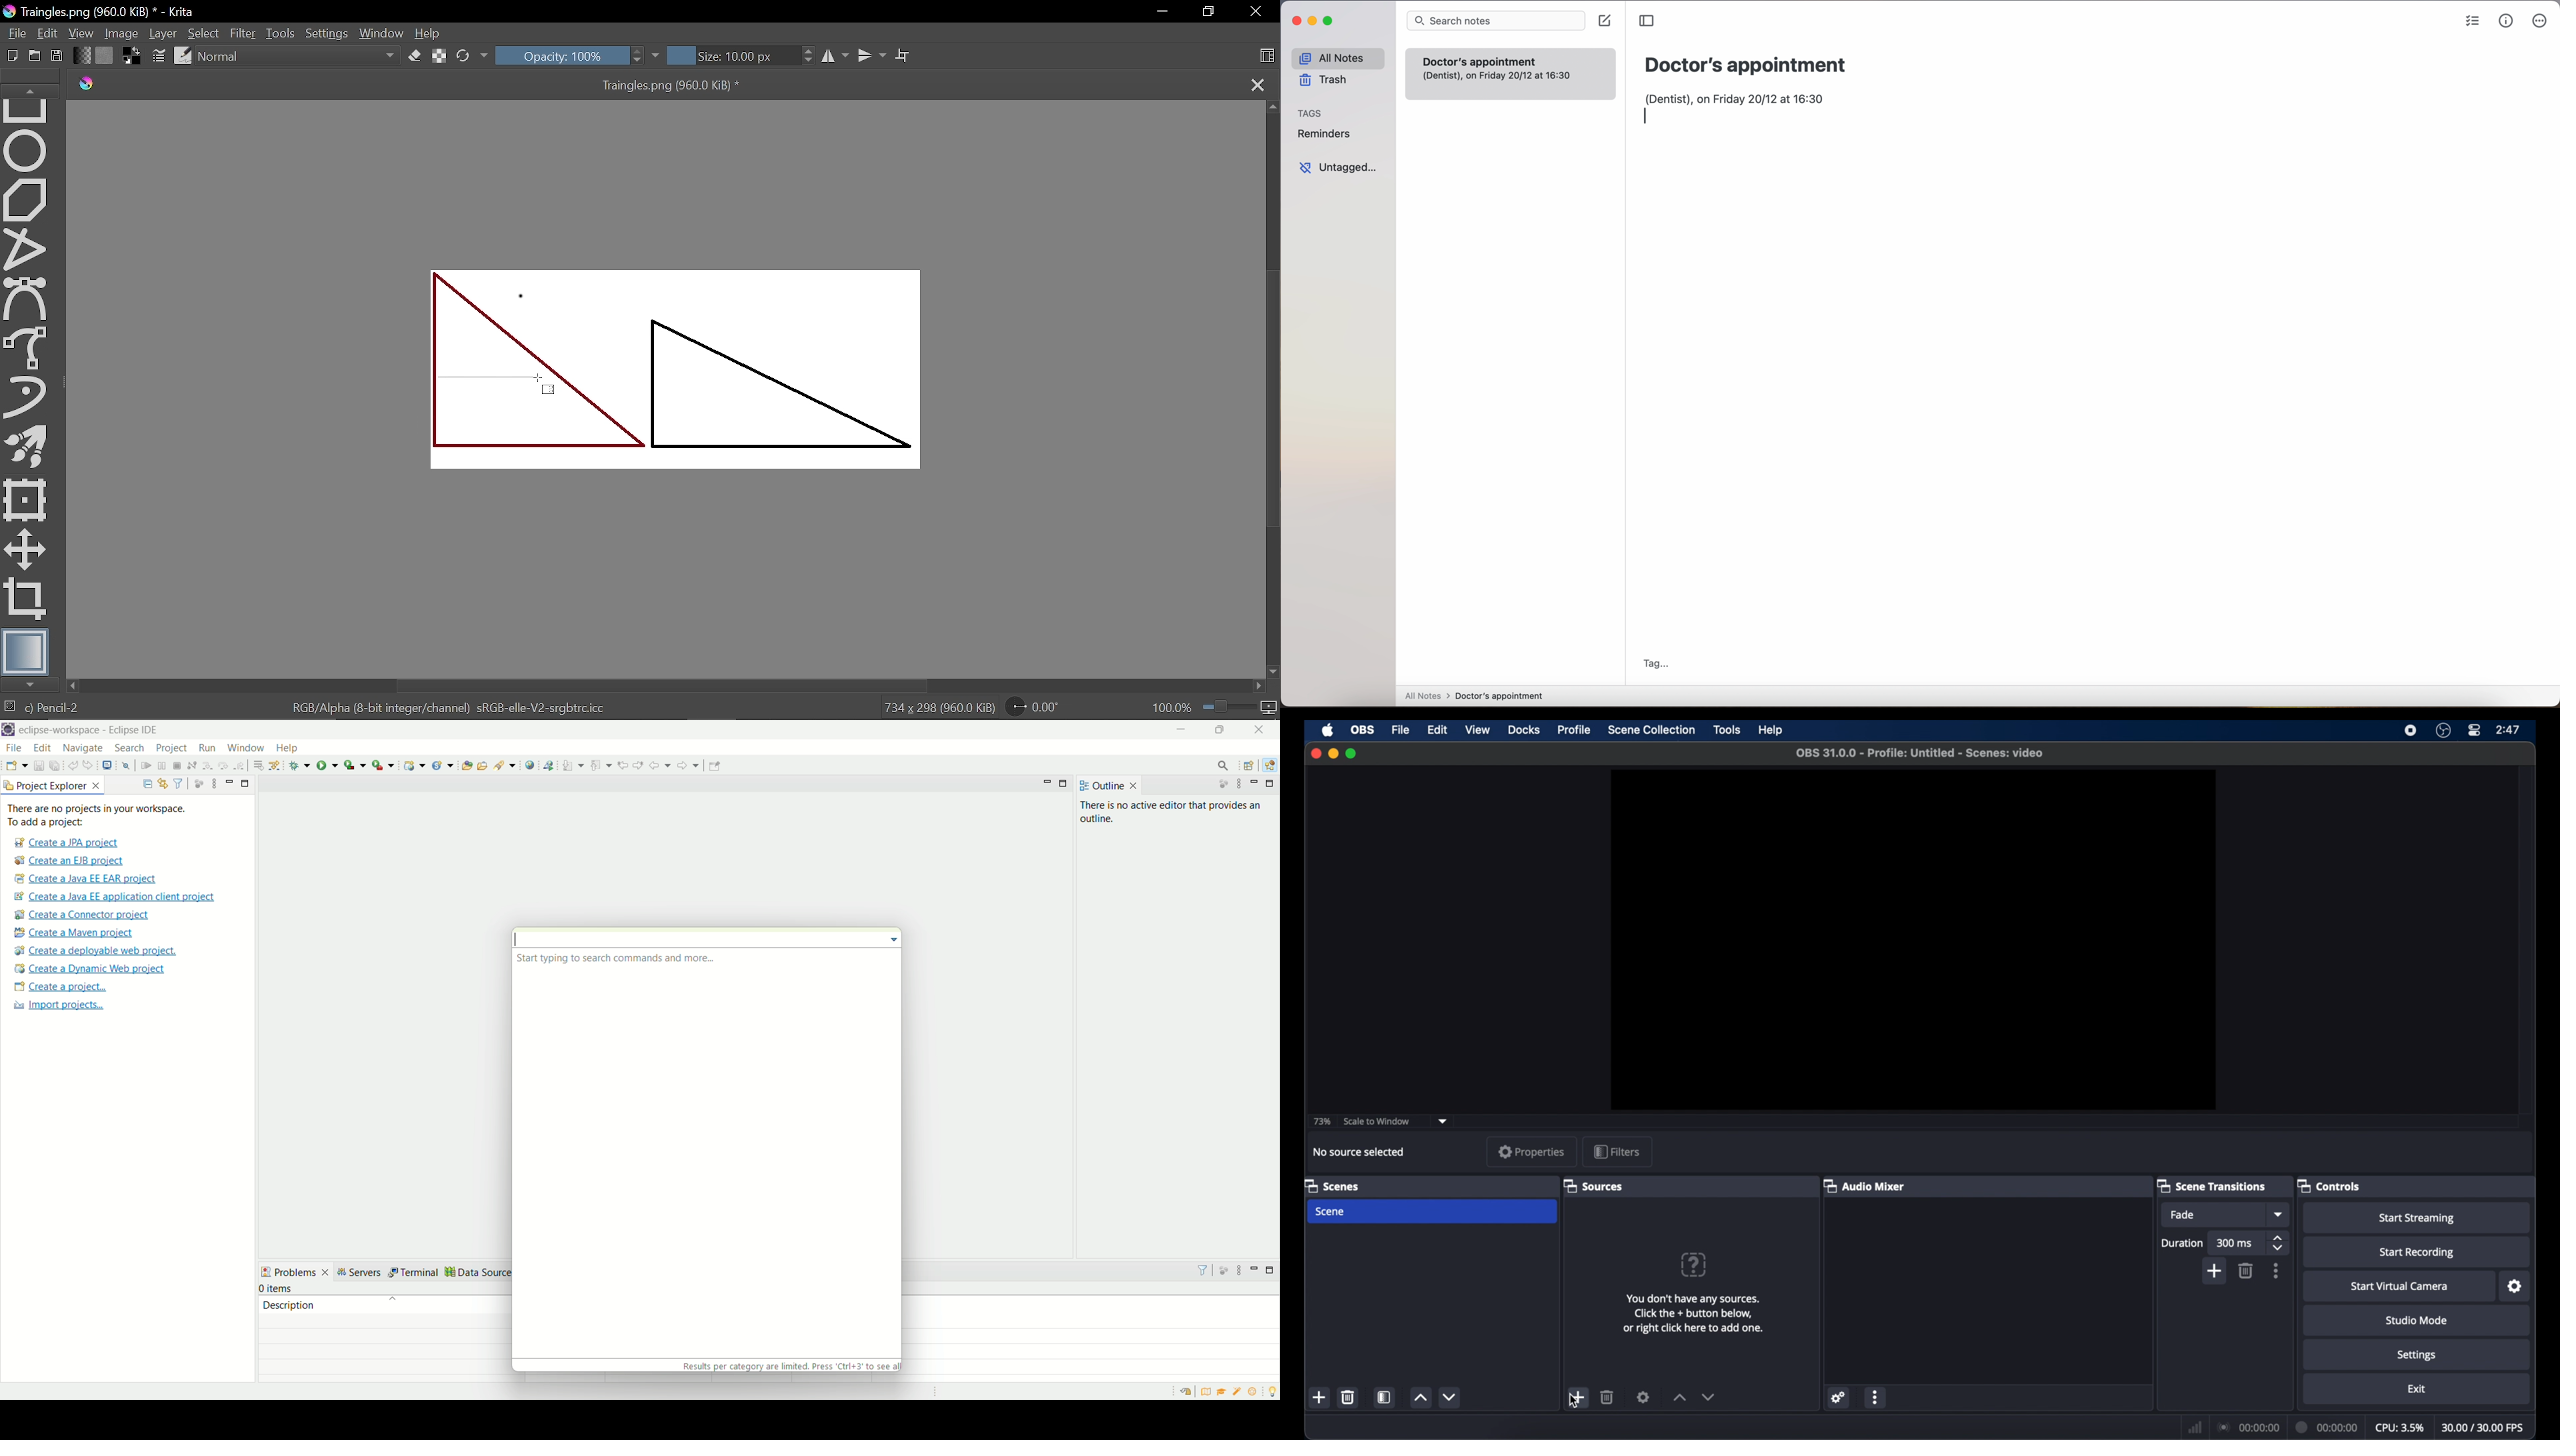 Image resolution: width=2576 pixels, height=1456 pixels. Describe the element at coordinates (1385, 1397) in the screenshot. I see `scene filters` at that location.